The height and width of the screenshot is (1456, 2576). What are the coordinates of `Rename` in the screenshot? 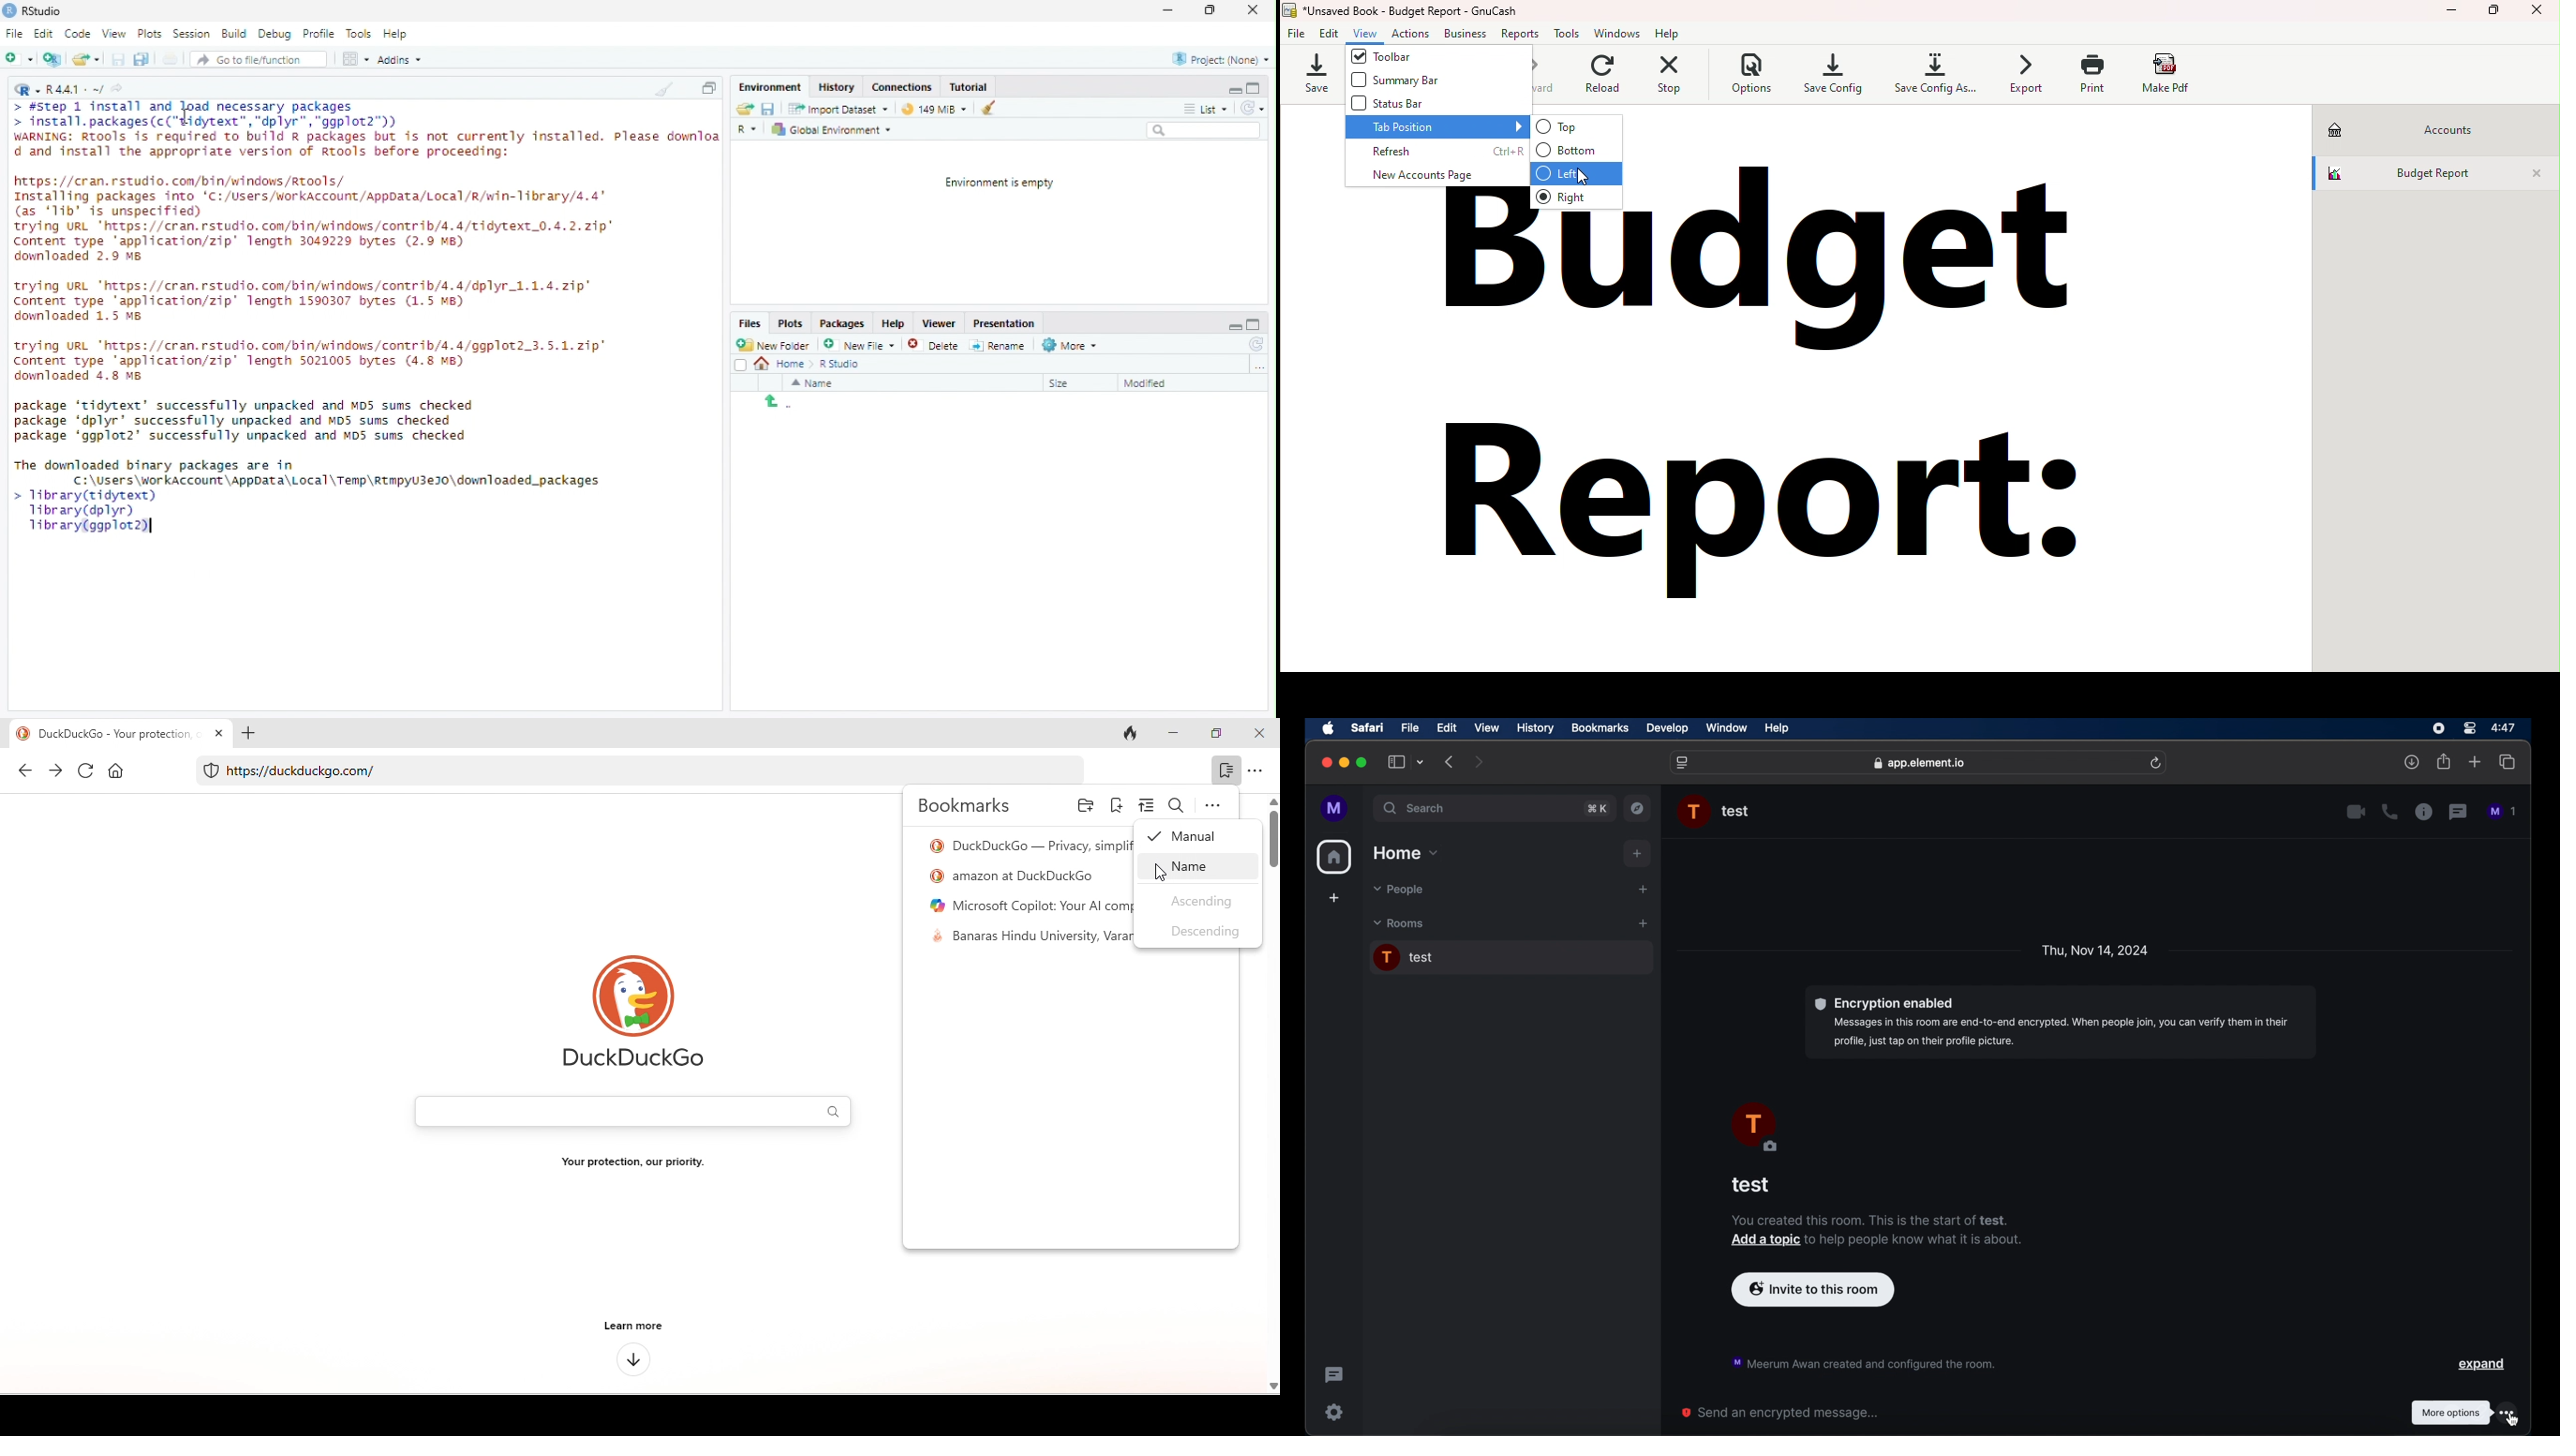 It's located at (998, 346).